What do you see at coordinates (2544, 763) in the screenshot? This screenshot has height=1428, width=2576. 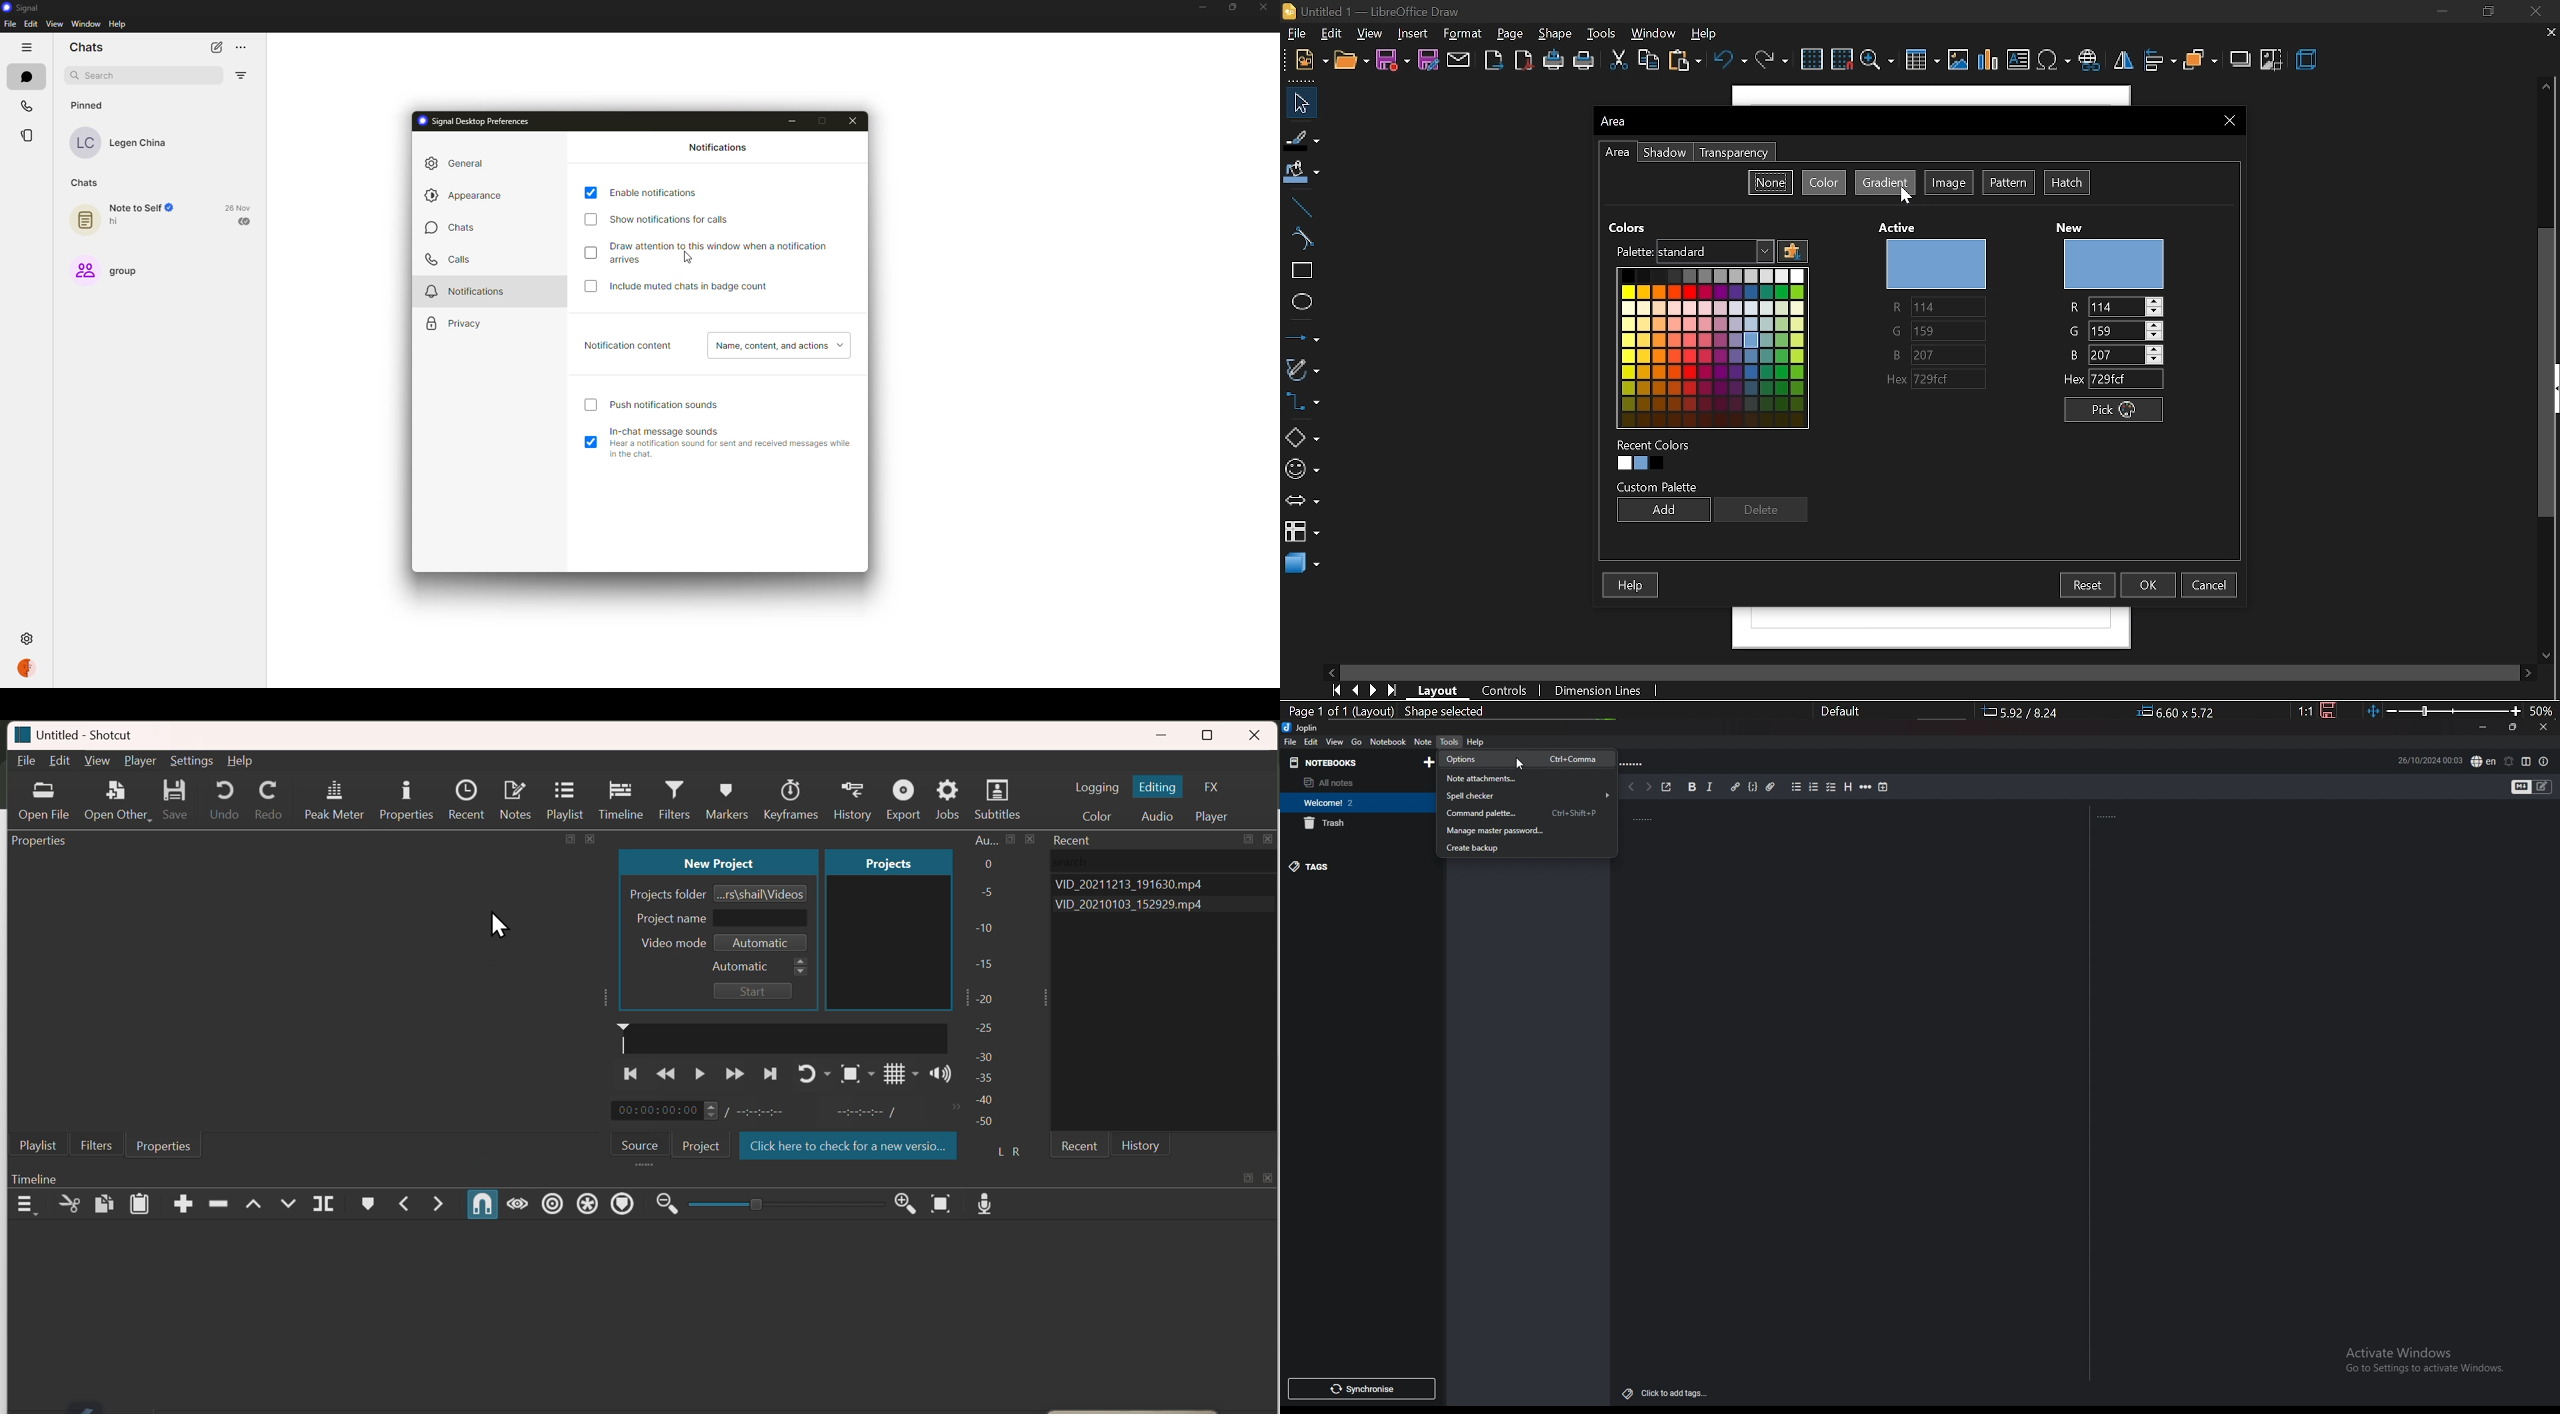 I see `note properties` at bounding box center [2544, 763].